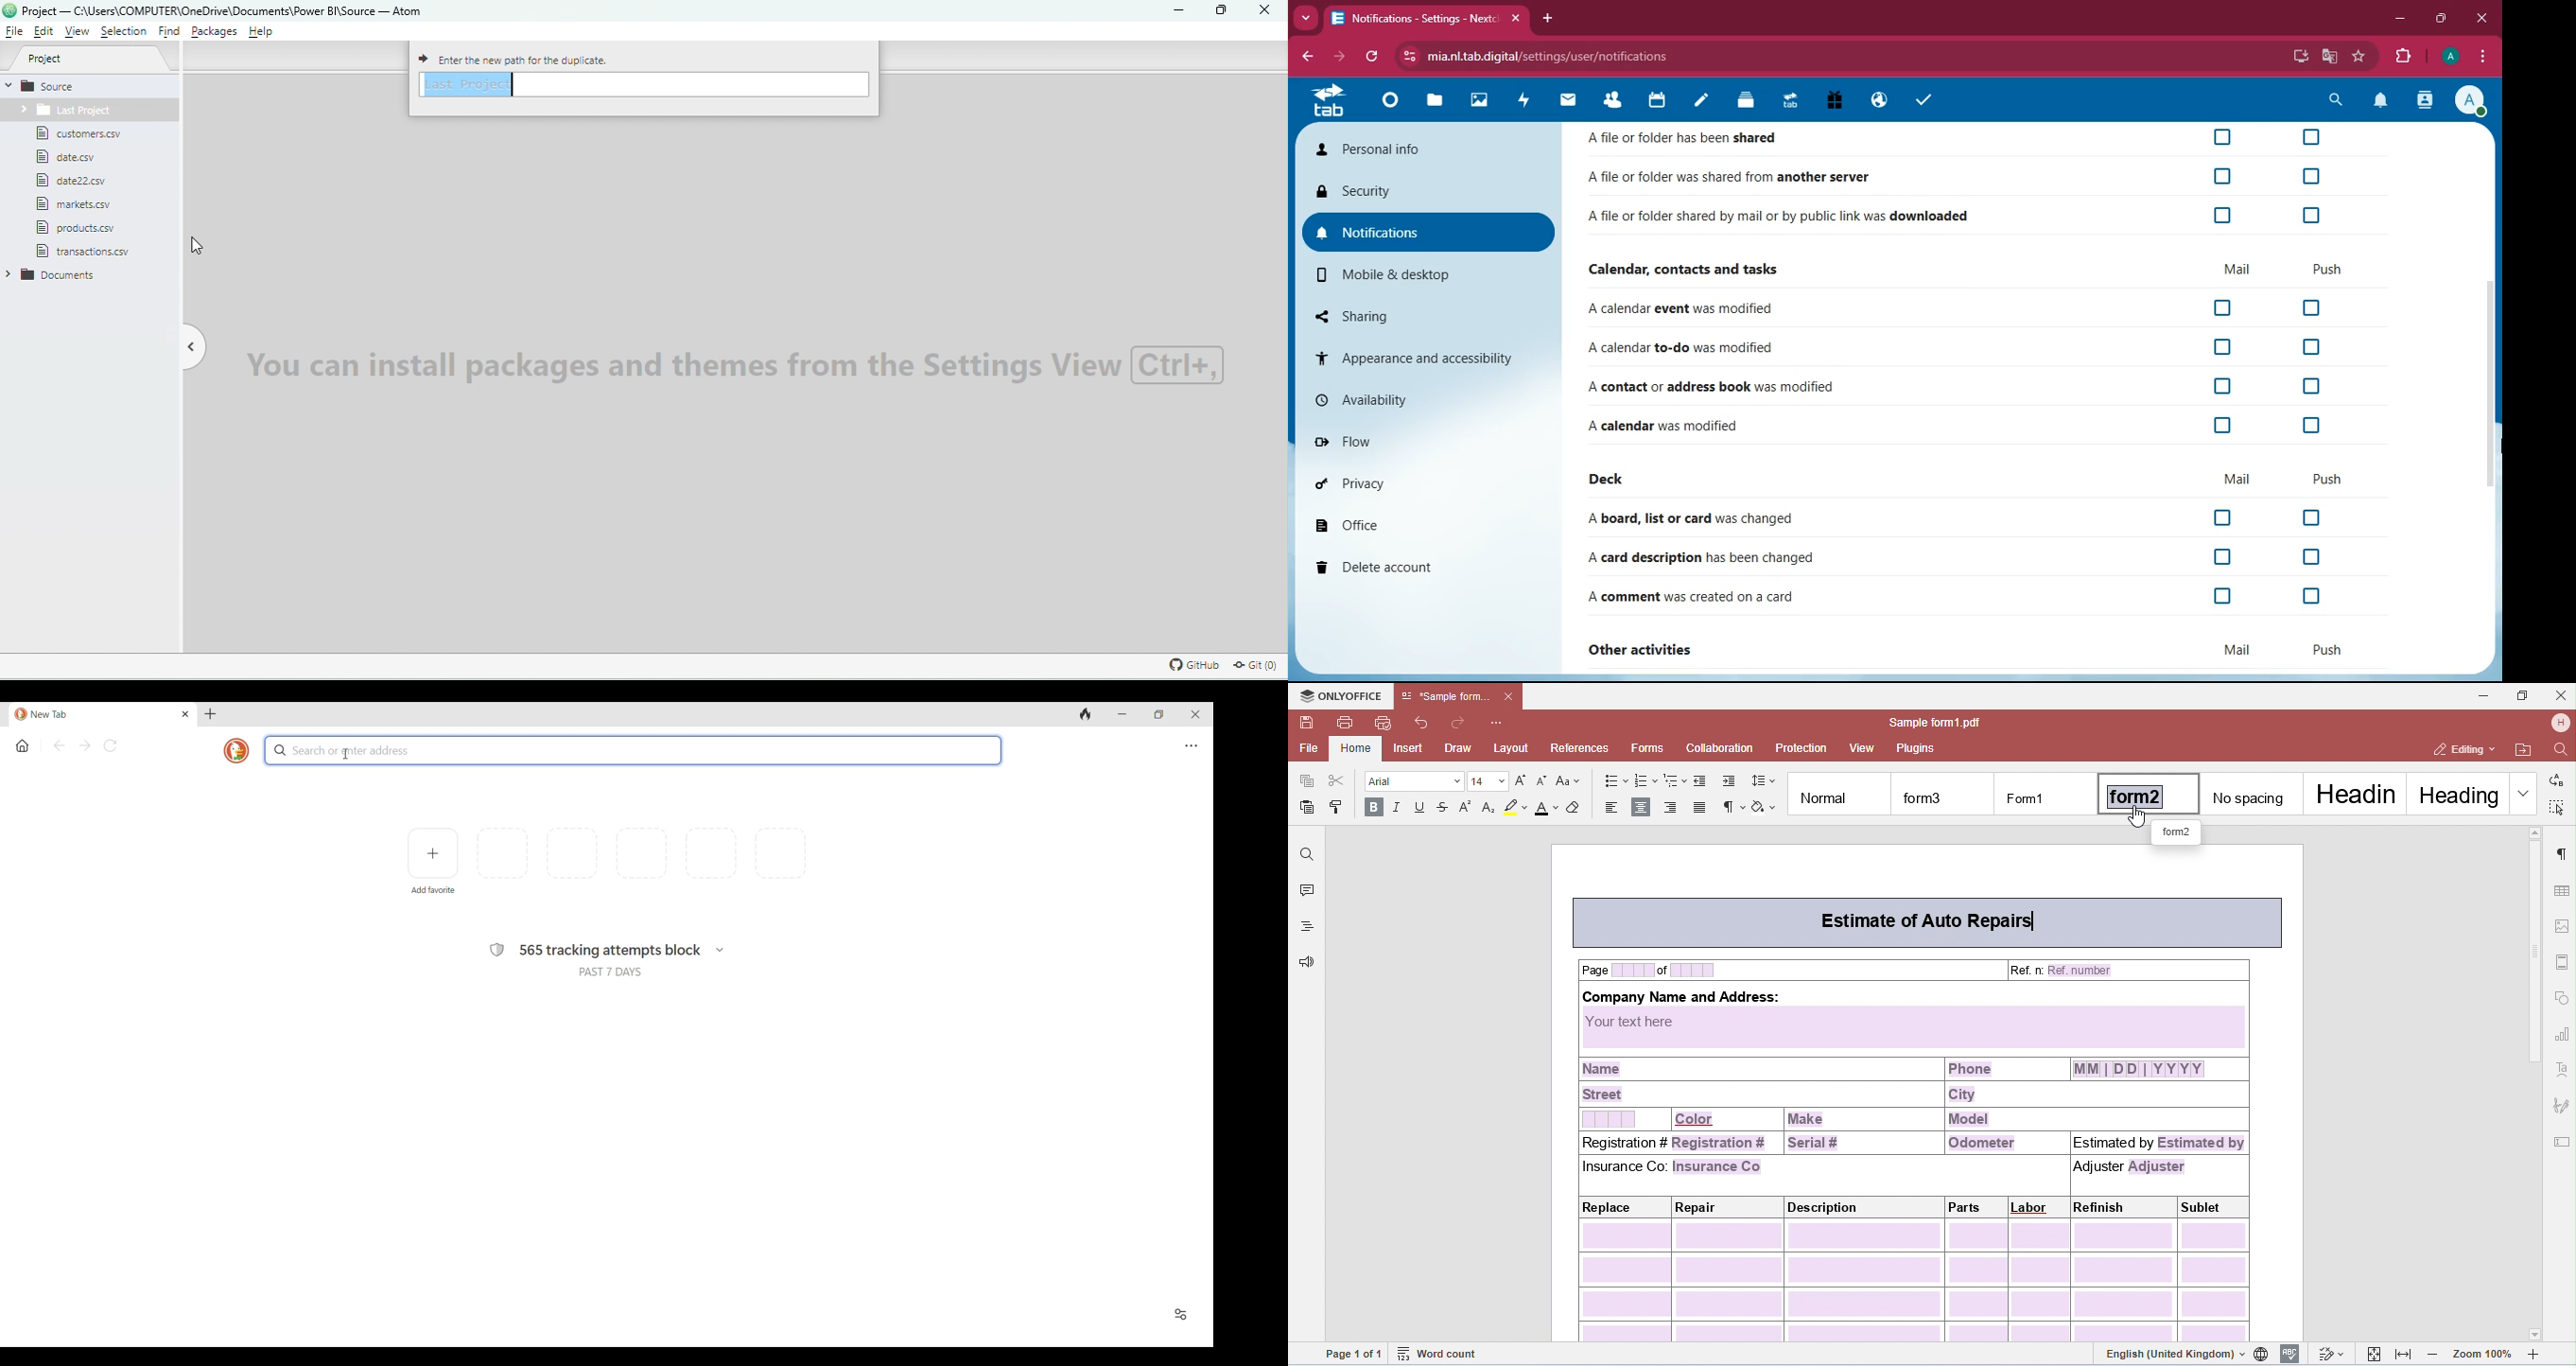 Image resolution: width=2576 pixels, height=1372 pixels. What do you see at coordinates (1526, 102) in the screenshot?
I see `activity` at bounding box center [1526, 102].